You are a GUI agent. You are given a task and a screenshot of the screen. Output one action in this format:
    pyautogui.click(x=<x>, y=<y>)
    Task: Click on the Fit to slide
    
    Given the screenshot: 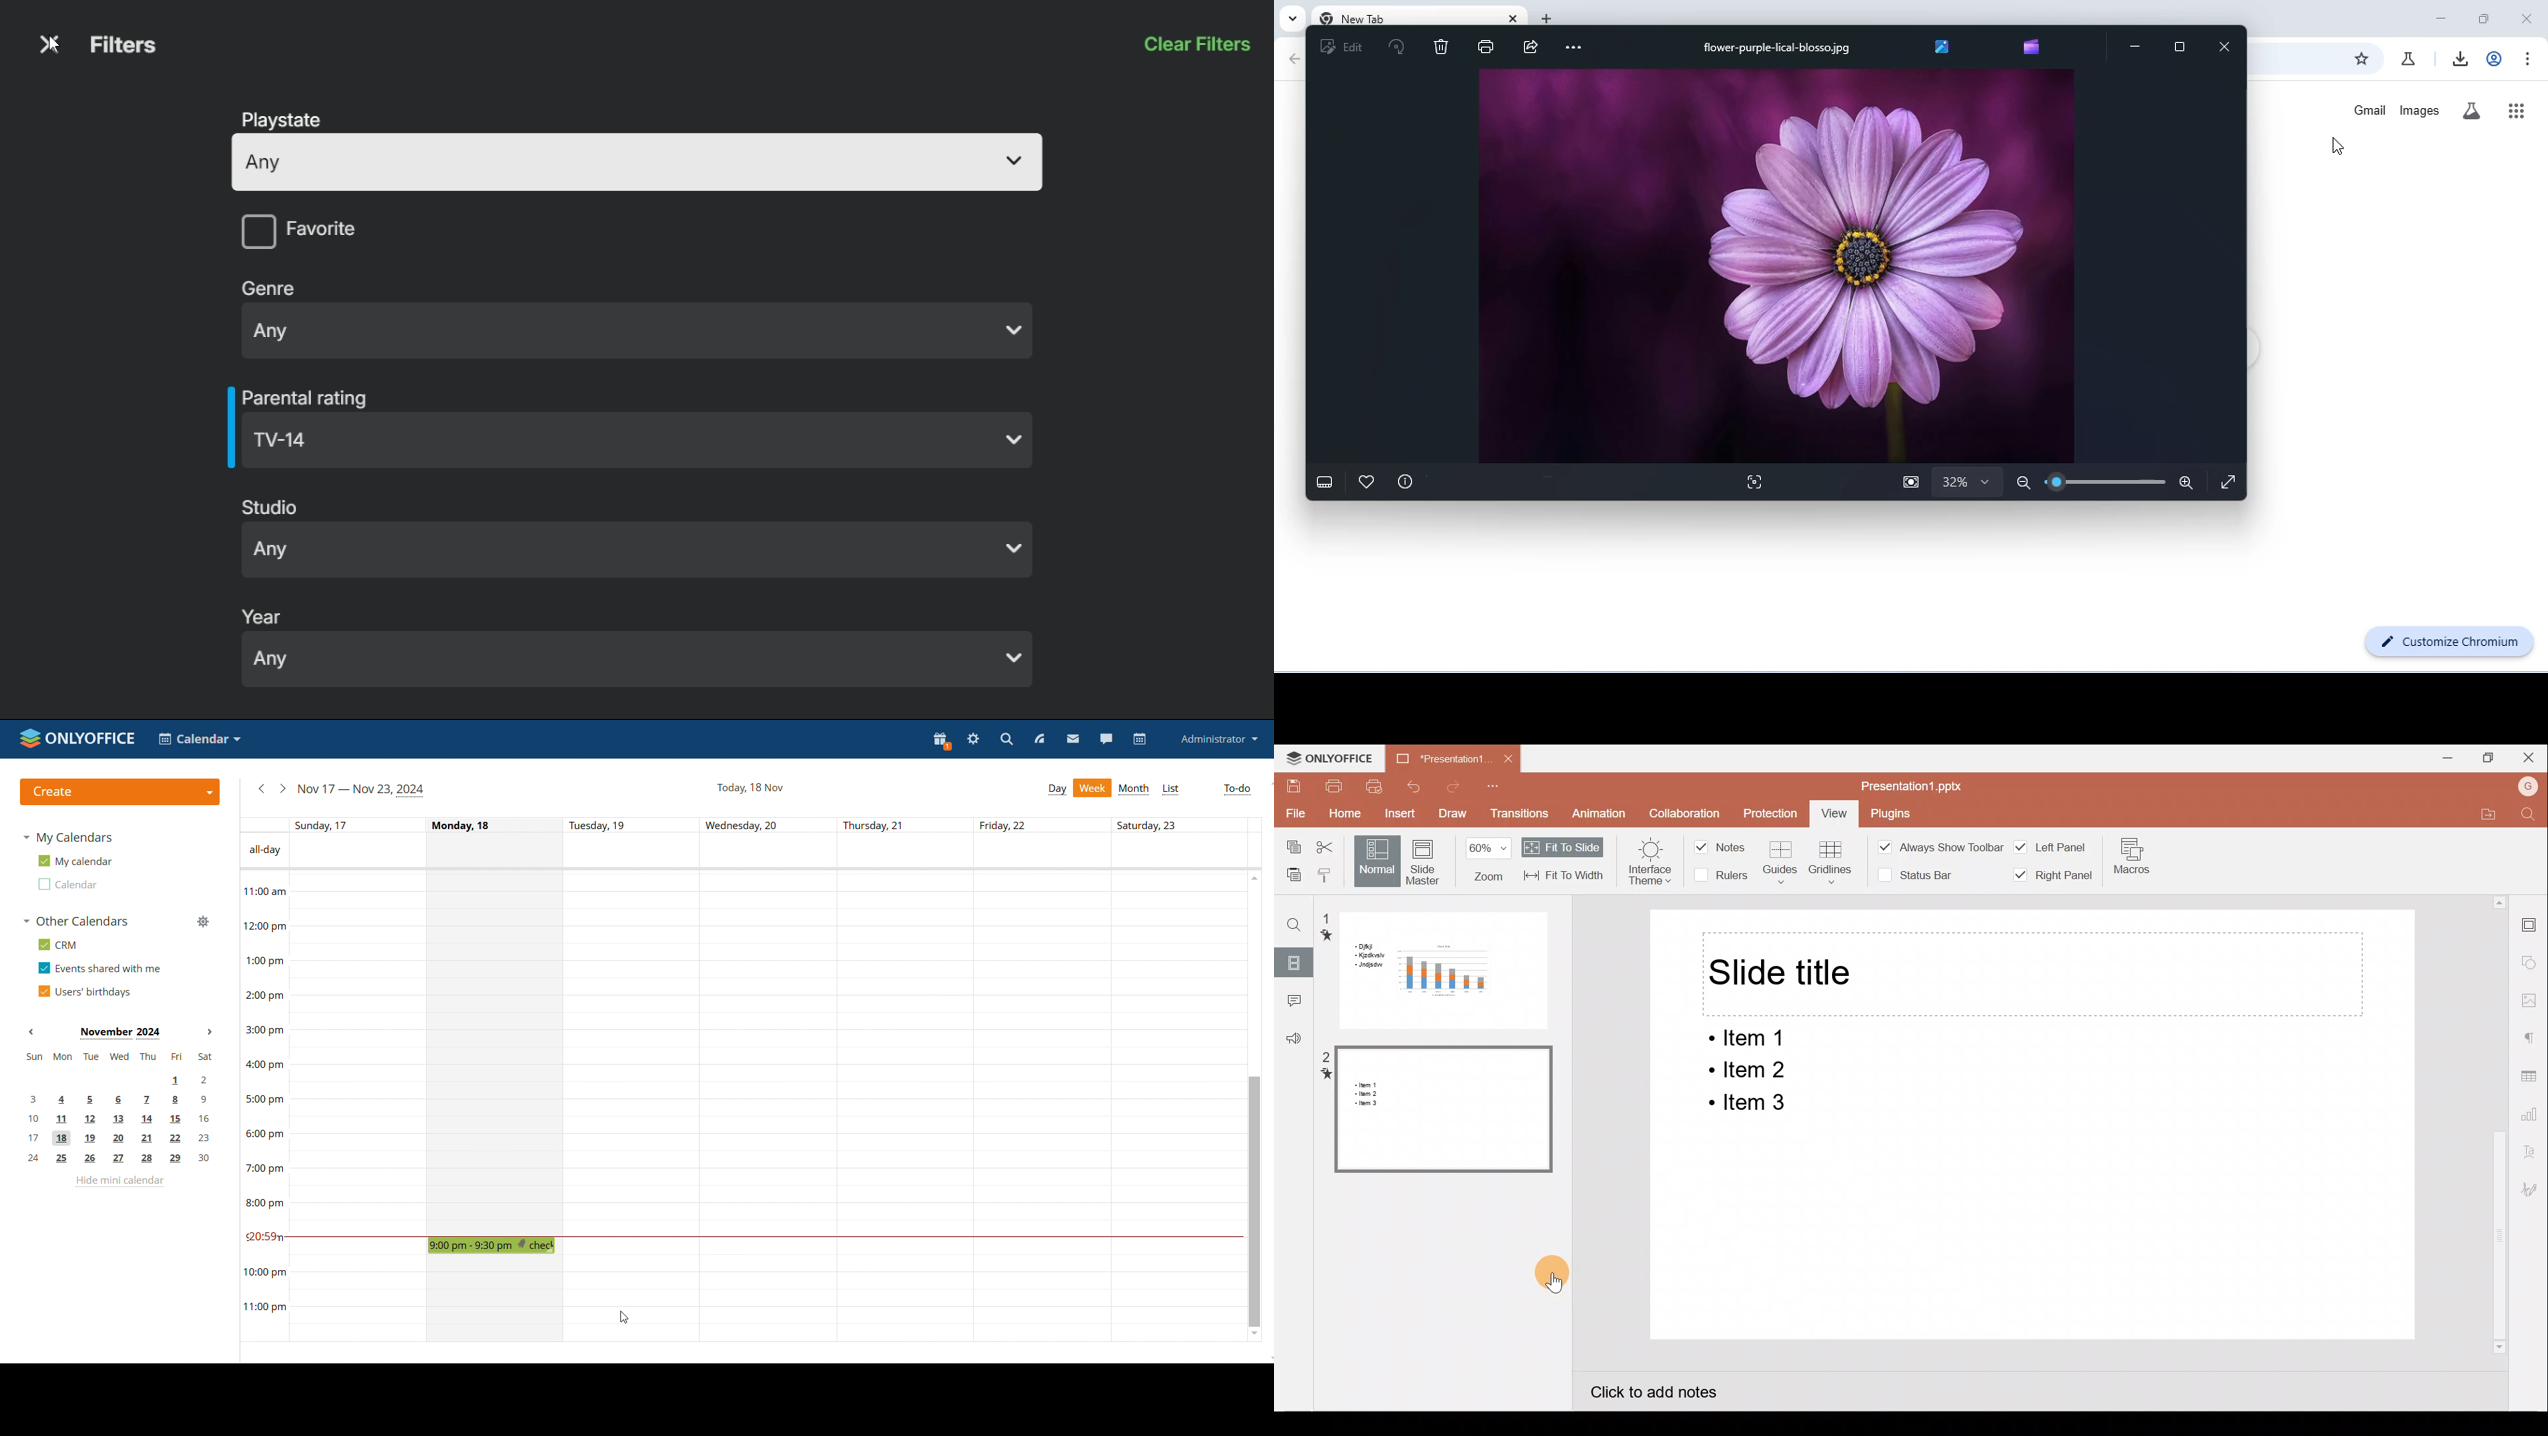 What is the action you would take?
    pyautogui.click(x=1560, y=847)
    